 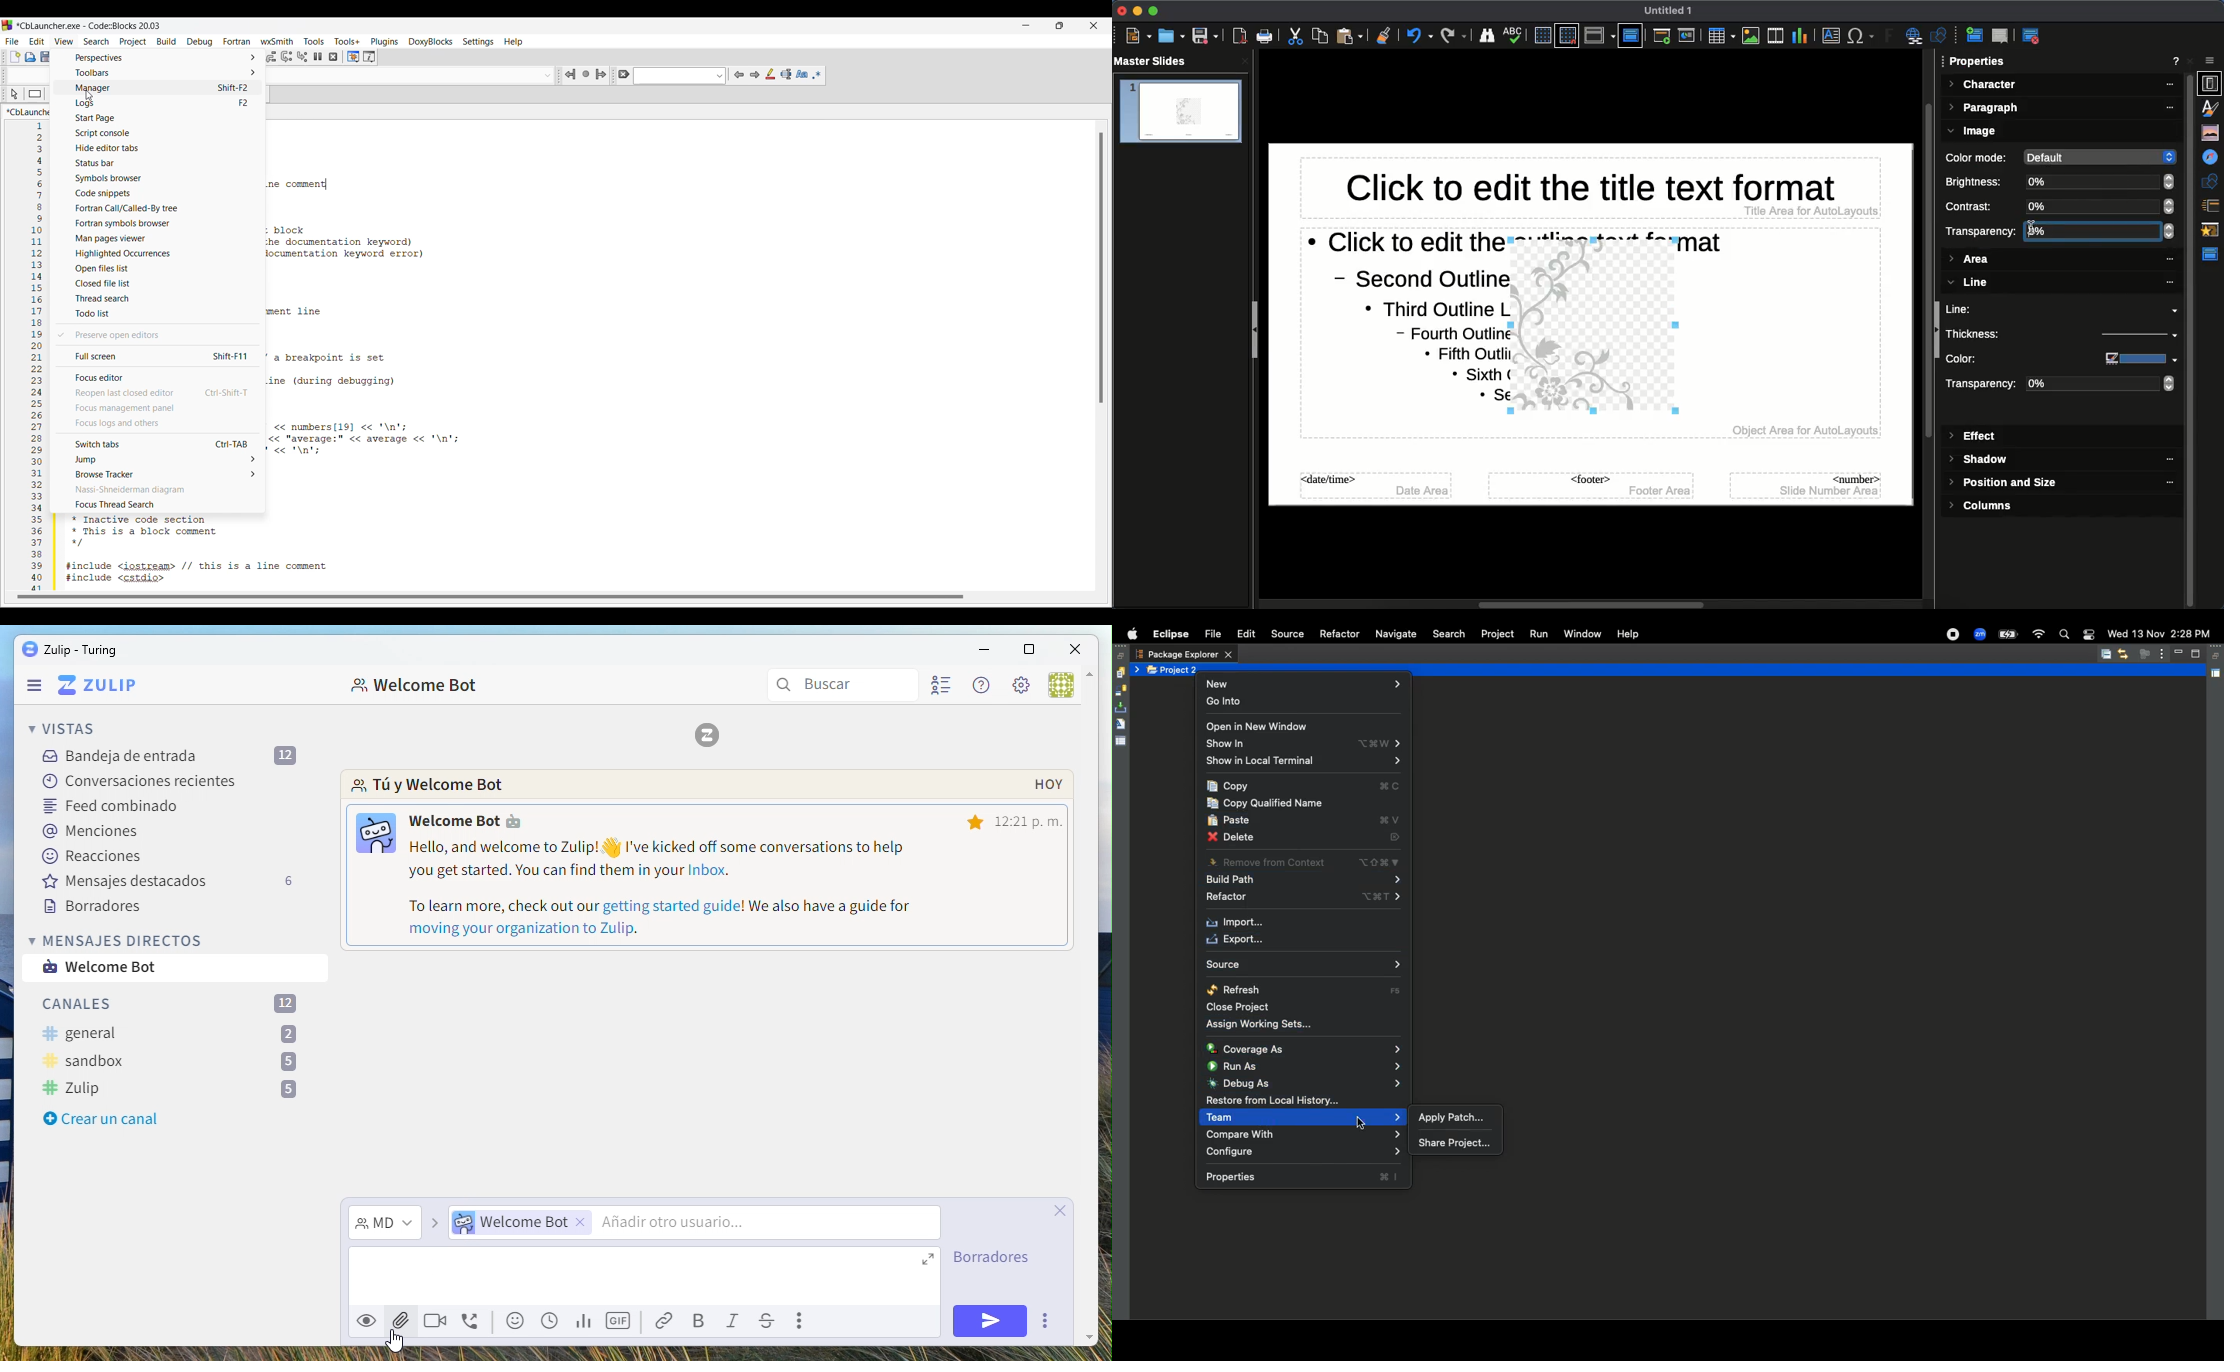 What do you see at coordinates (1589, 191) in the screenshot?
I see `Master slide title` at bounding box center [1589, 191].